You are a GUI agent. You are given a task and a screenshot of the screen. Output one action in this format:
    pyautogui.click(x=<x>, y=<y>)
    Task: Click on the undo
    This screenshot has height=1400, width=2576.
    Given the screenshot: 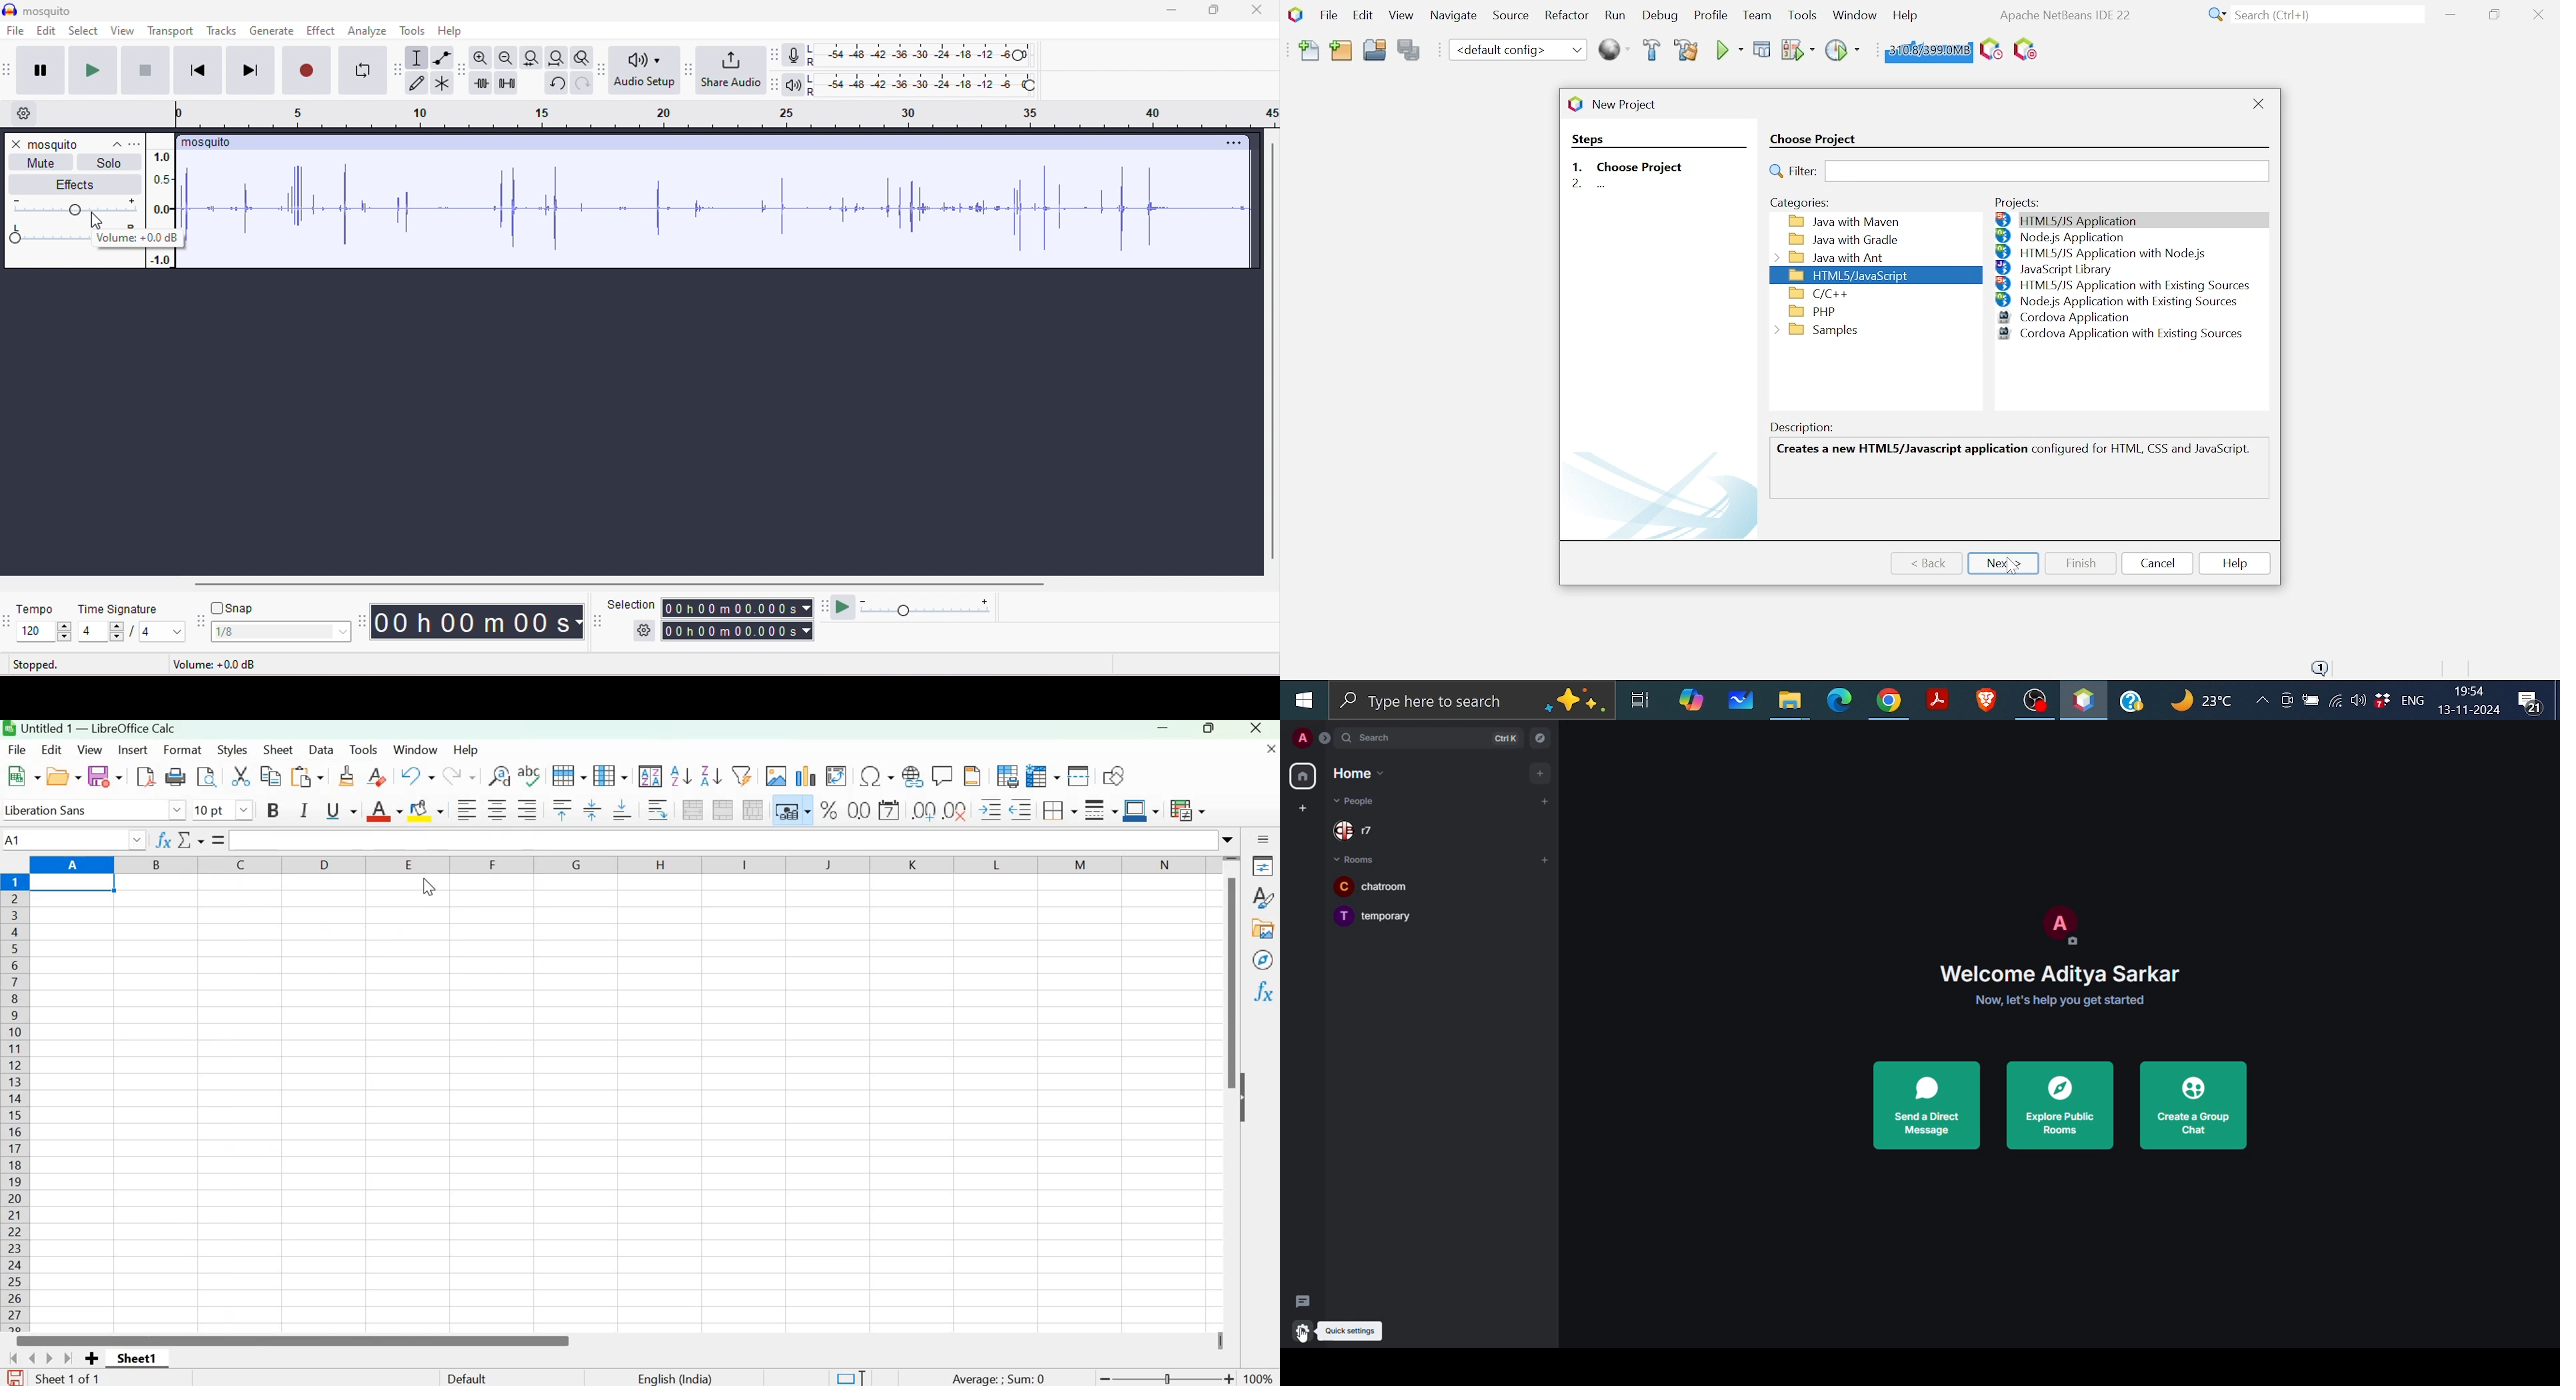 What is the action you would take?
    pyautogui.click(x=557, y=83)
    